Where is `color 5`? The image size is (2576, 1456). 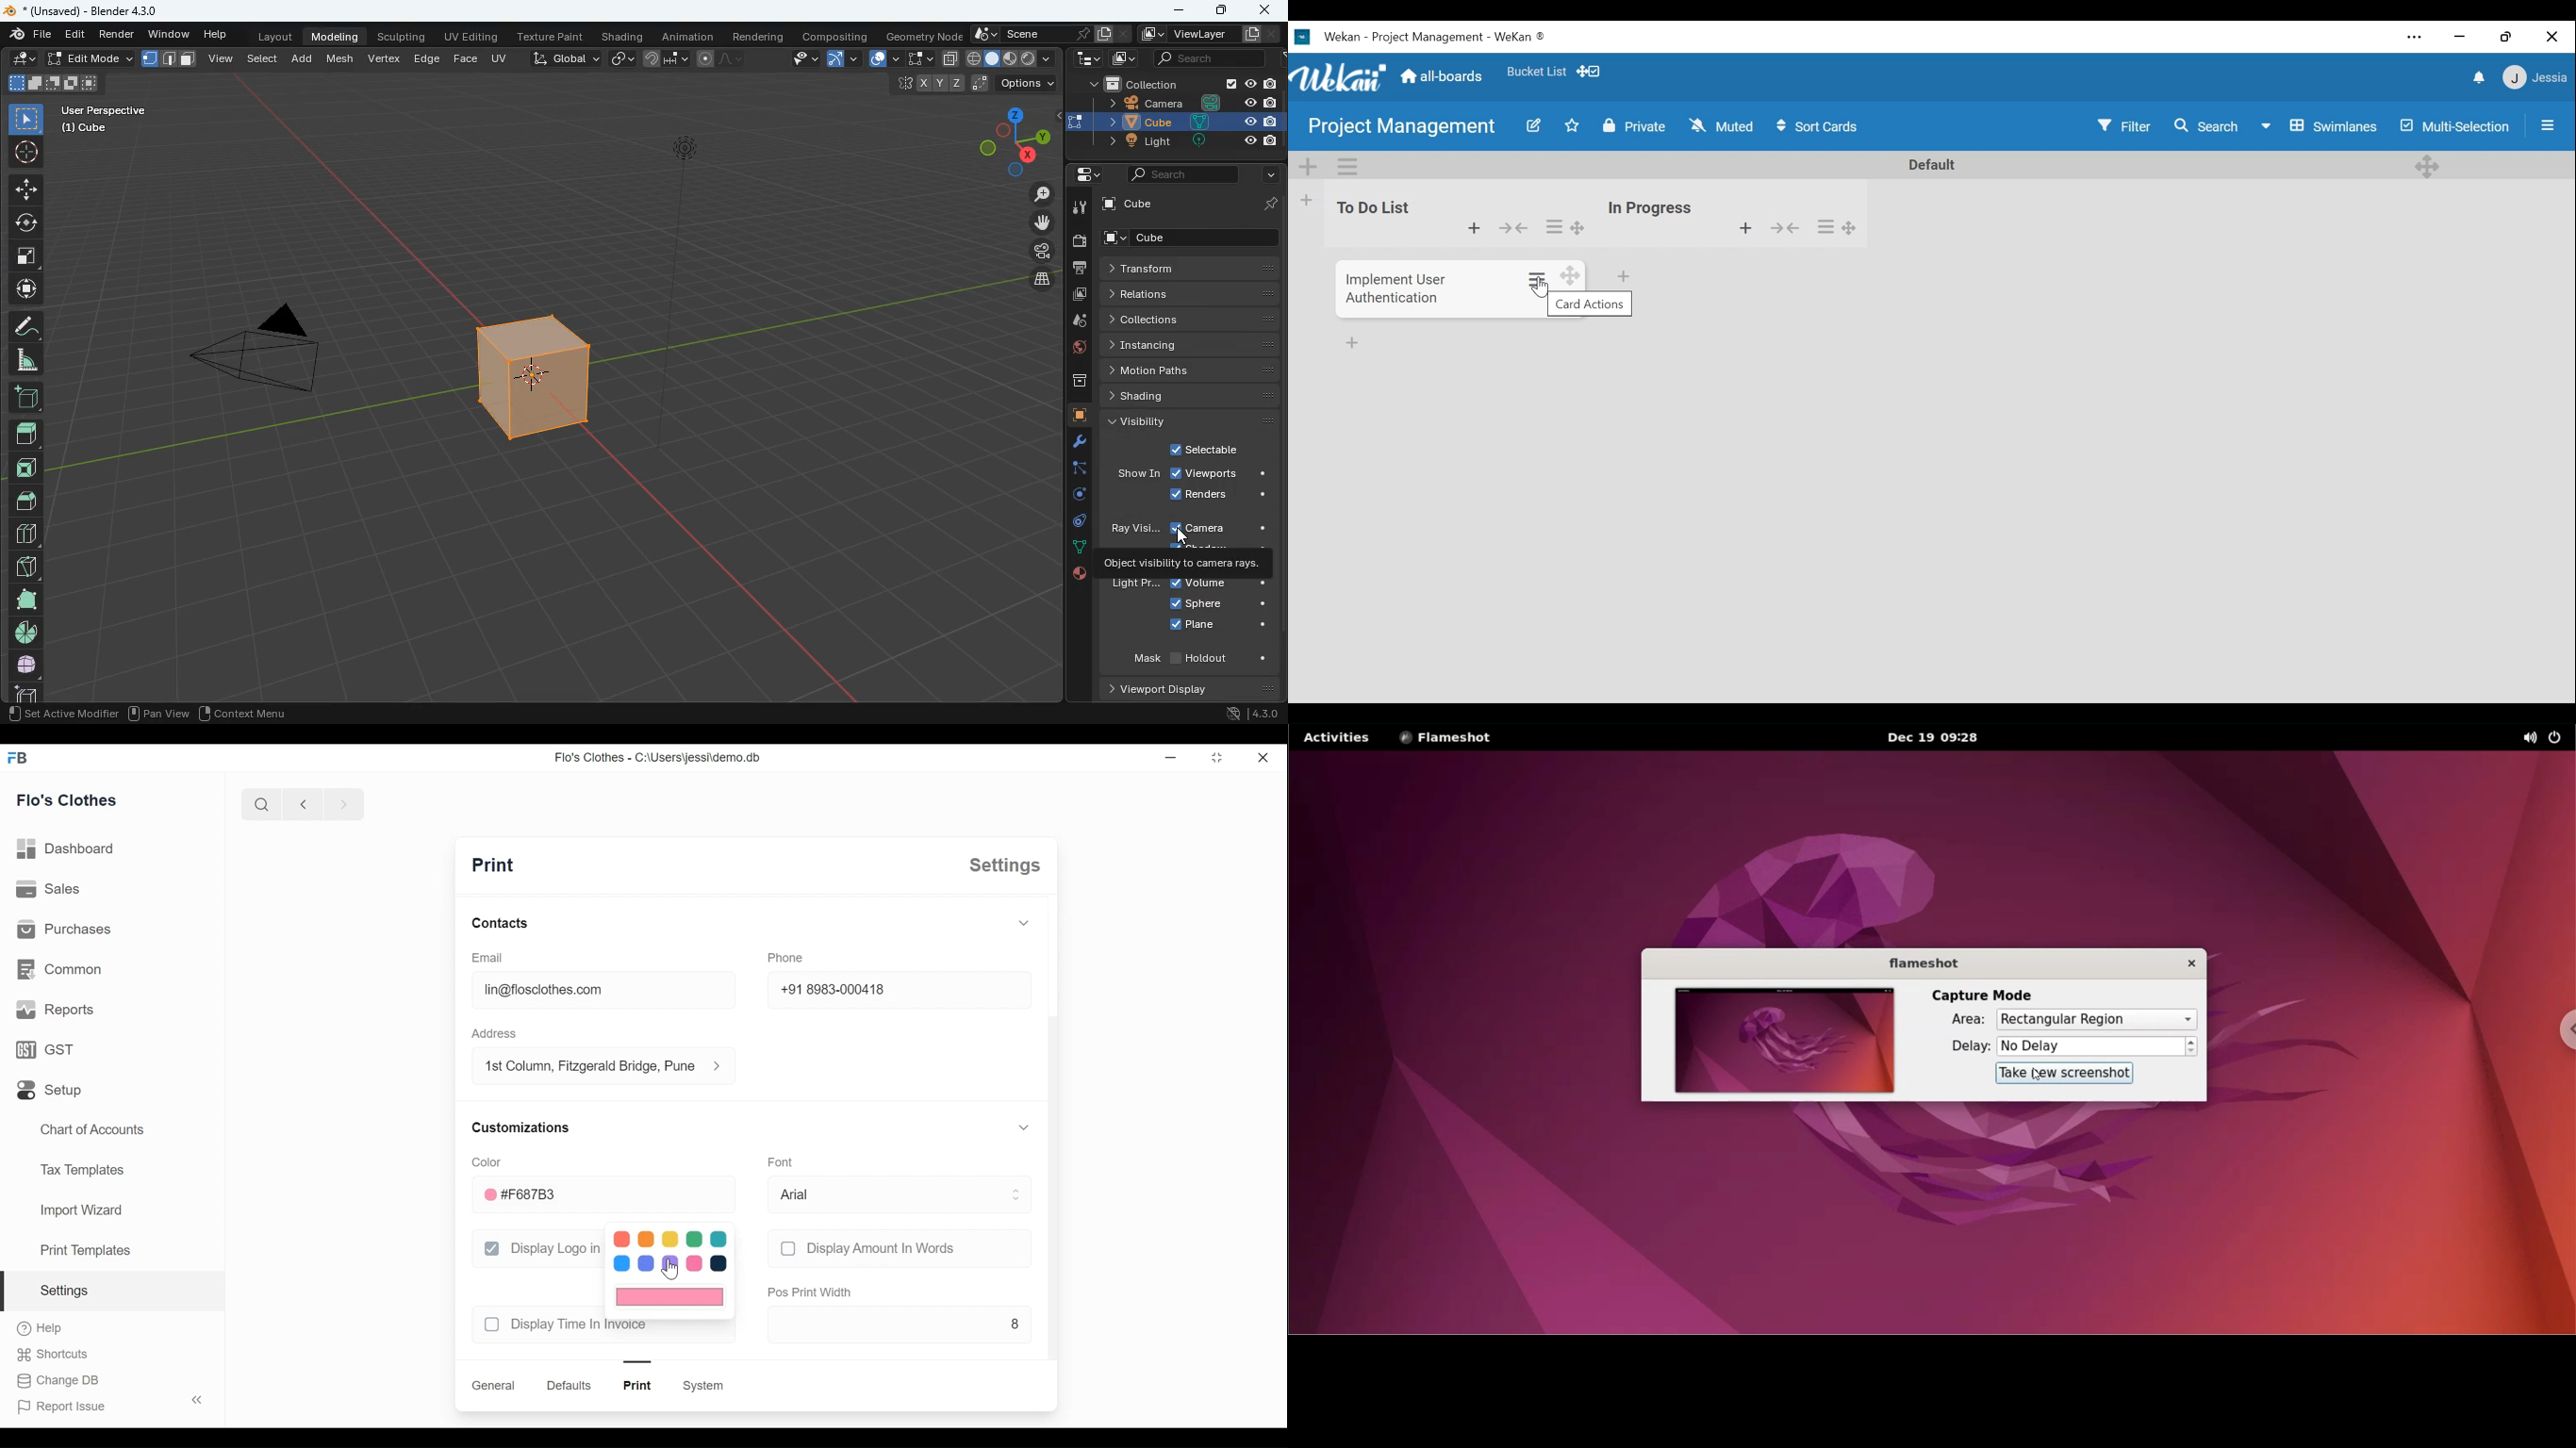
color 5 is located at coordinates (719, 1239).